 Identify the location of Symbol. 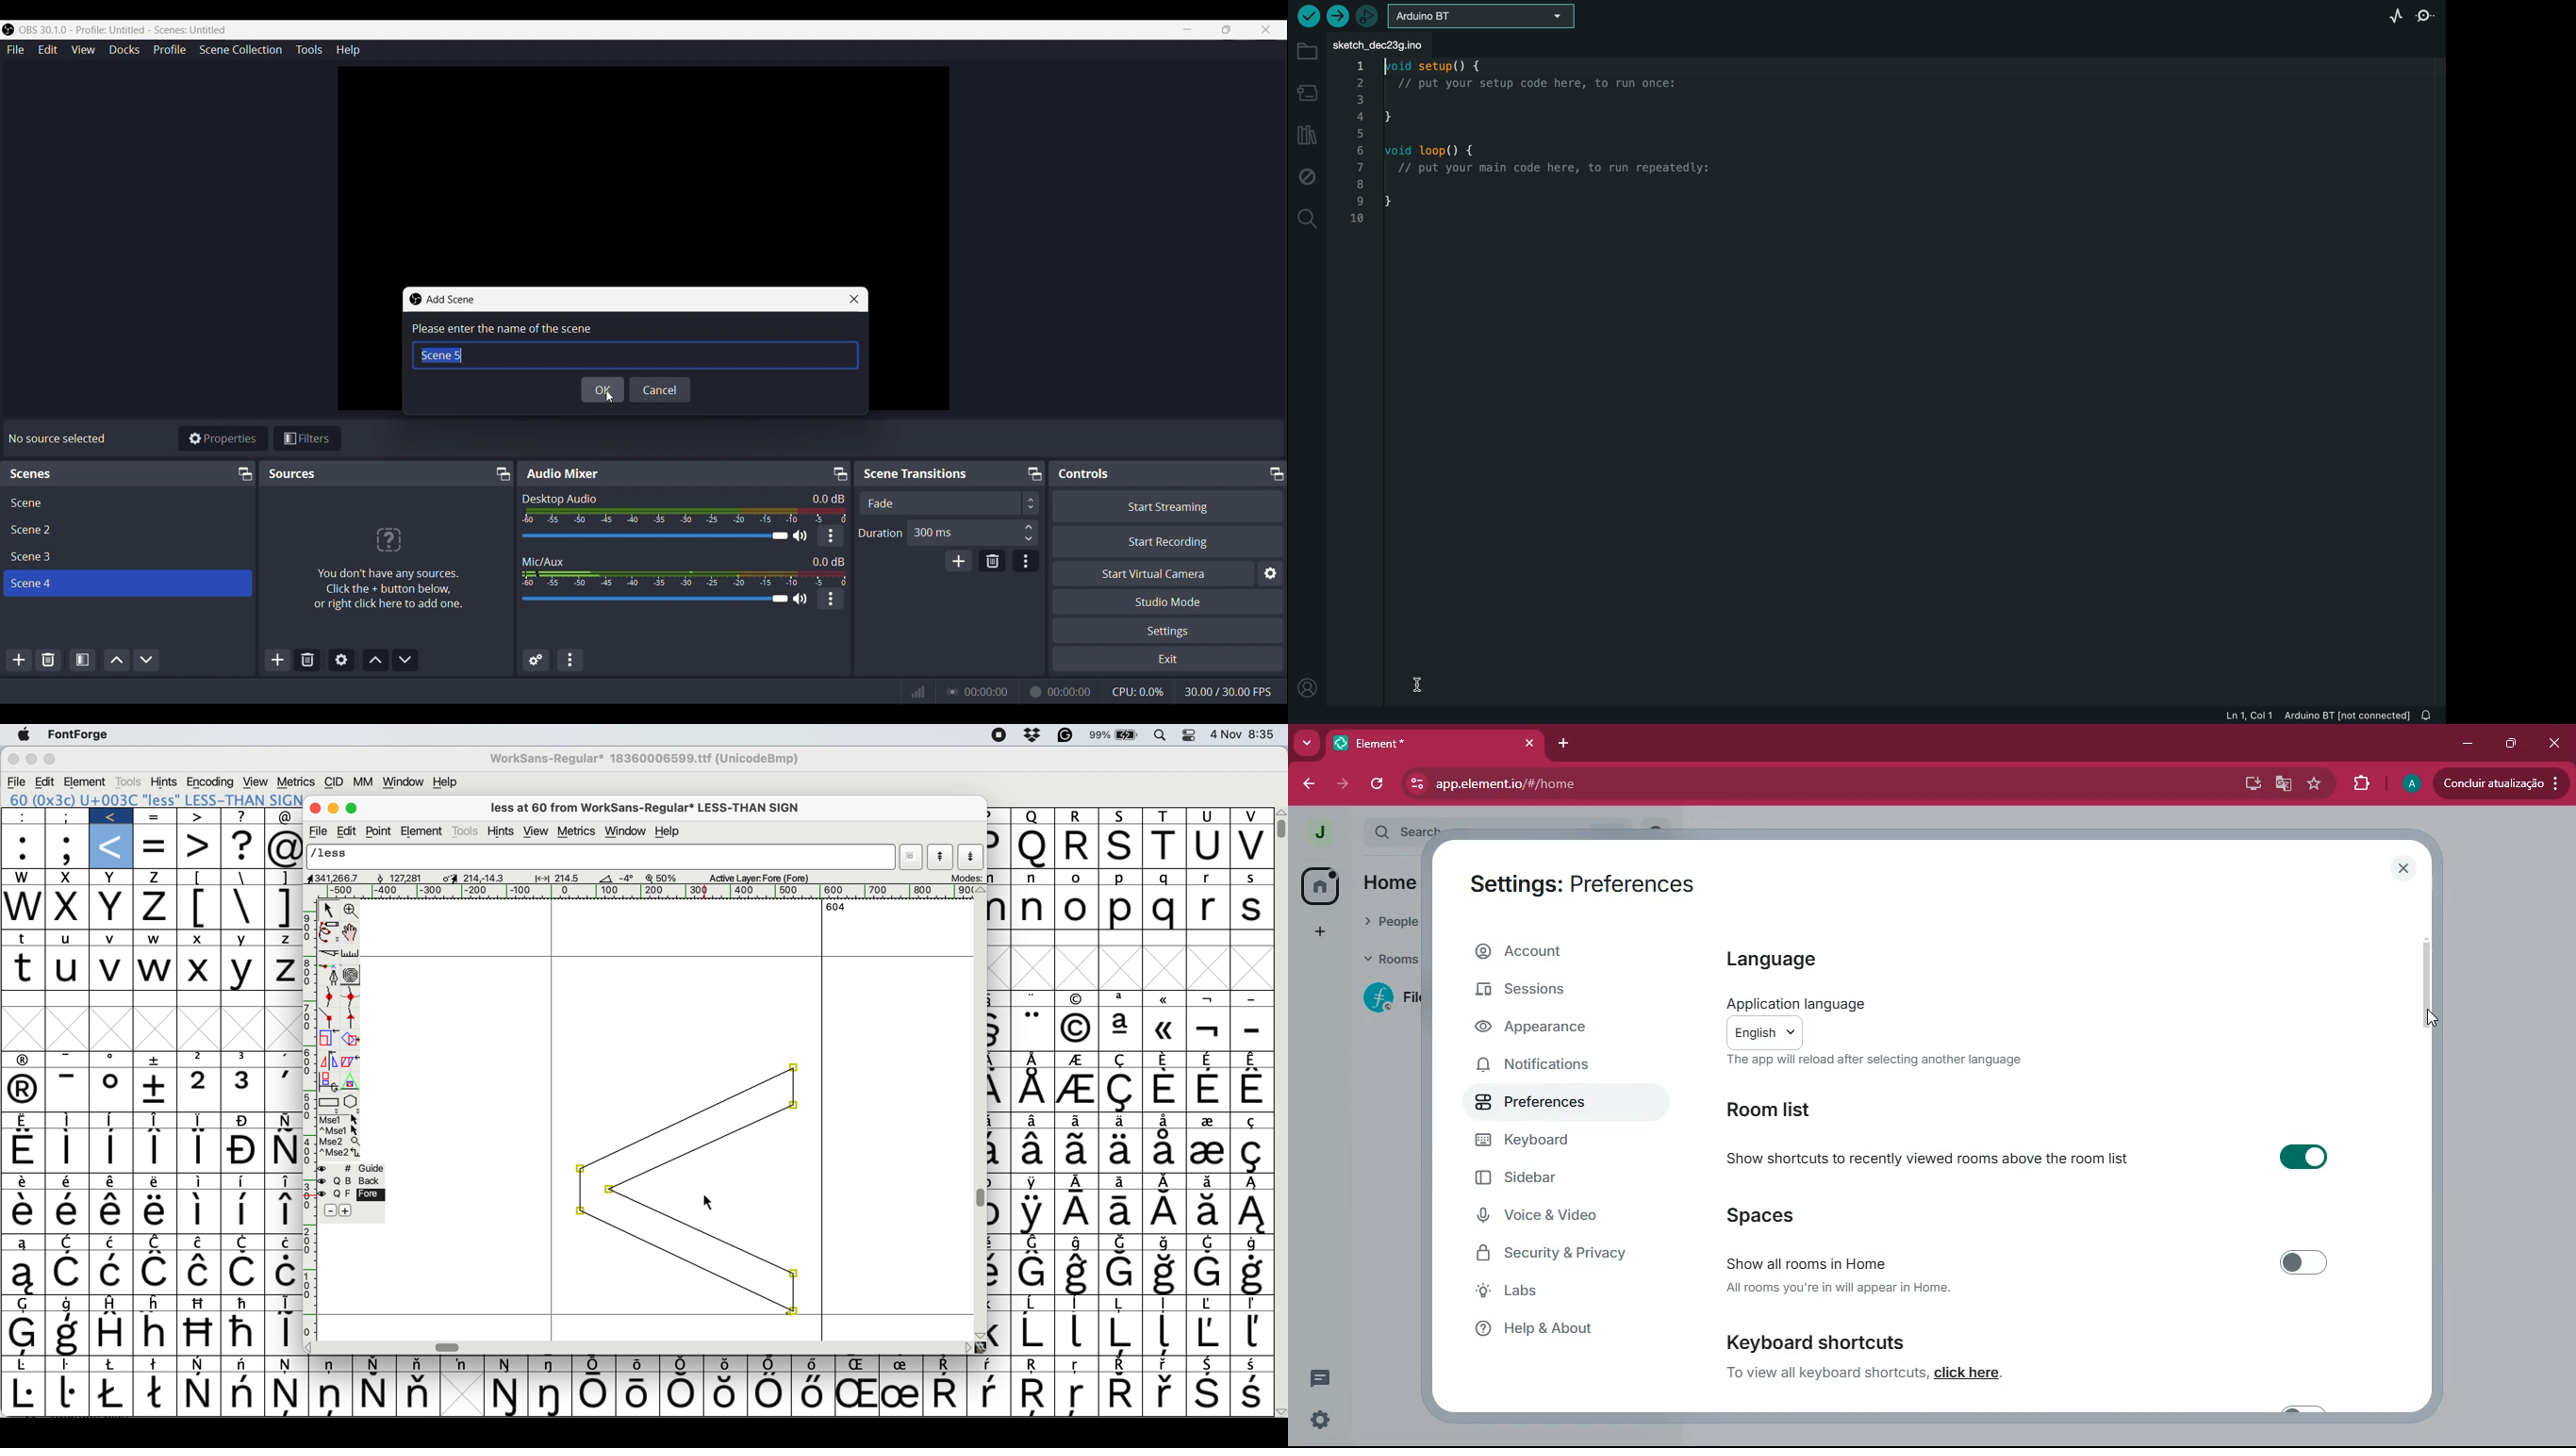
(112, 1061).